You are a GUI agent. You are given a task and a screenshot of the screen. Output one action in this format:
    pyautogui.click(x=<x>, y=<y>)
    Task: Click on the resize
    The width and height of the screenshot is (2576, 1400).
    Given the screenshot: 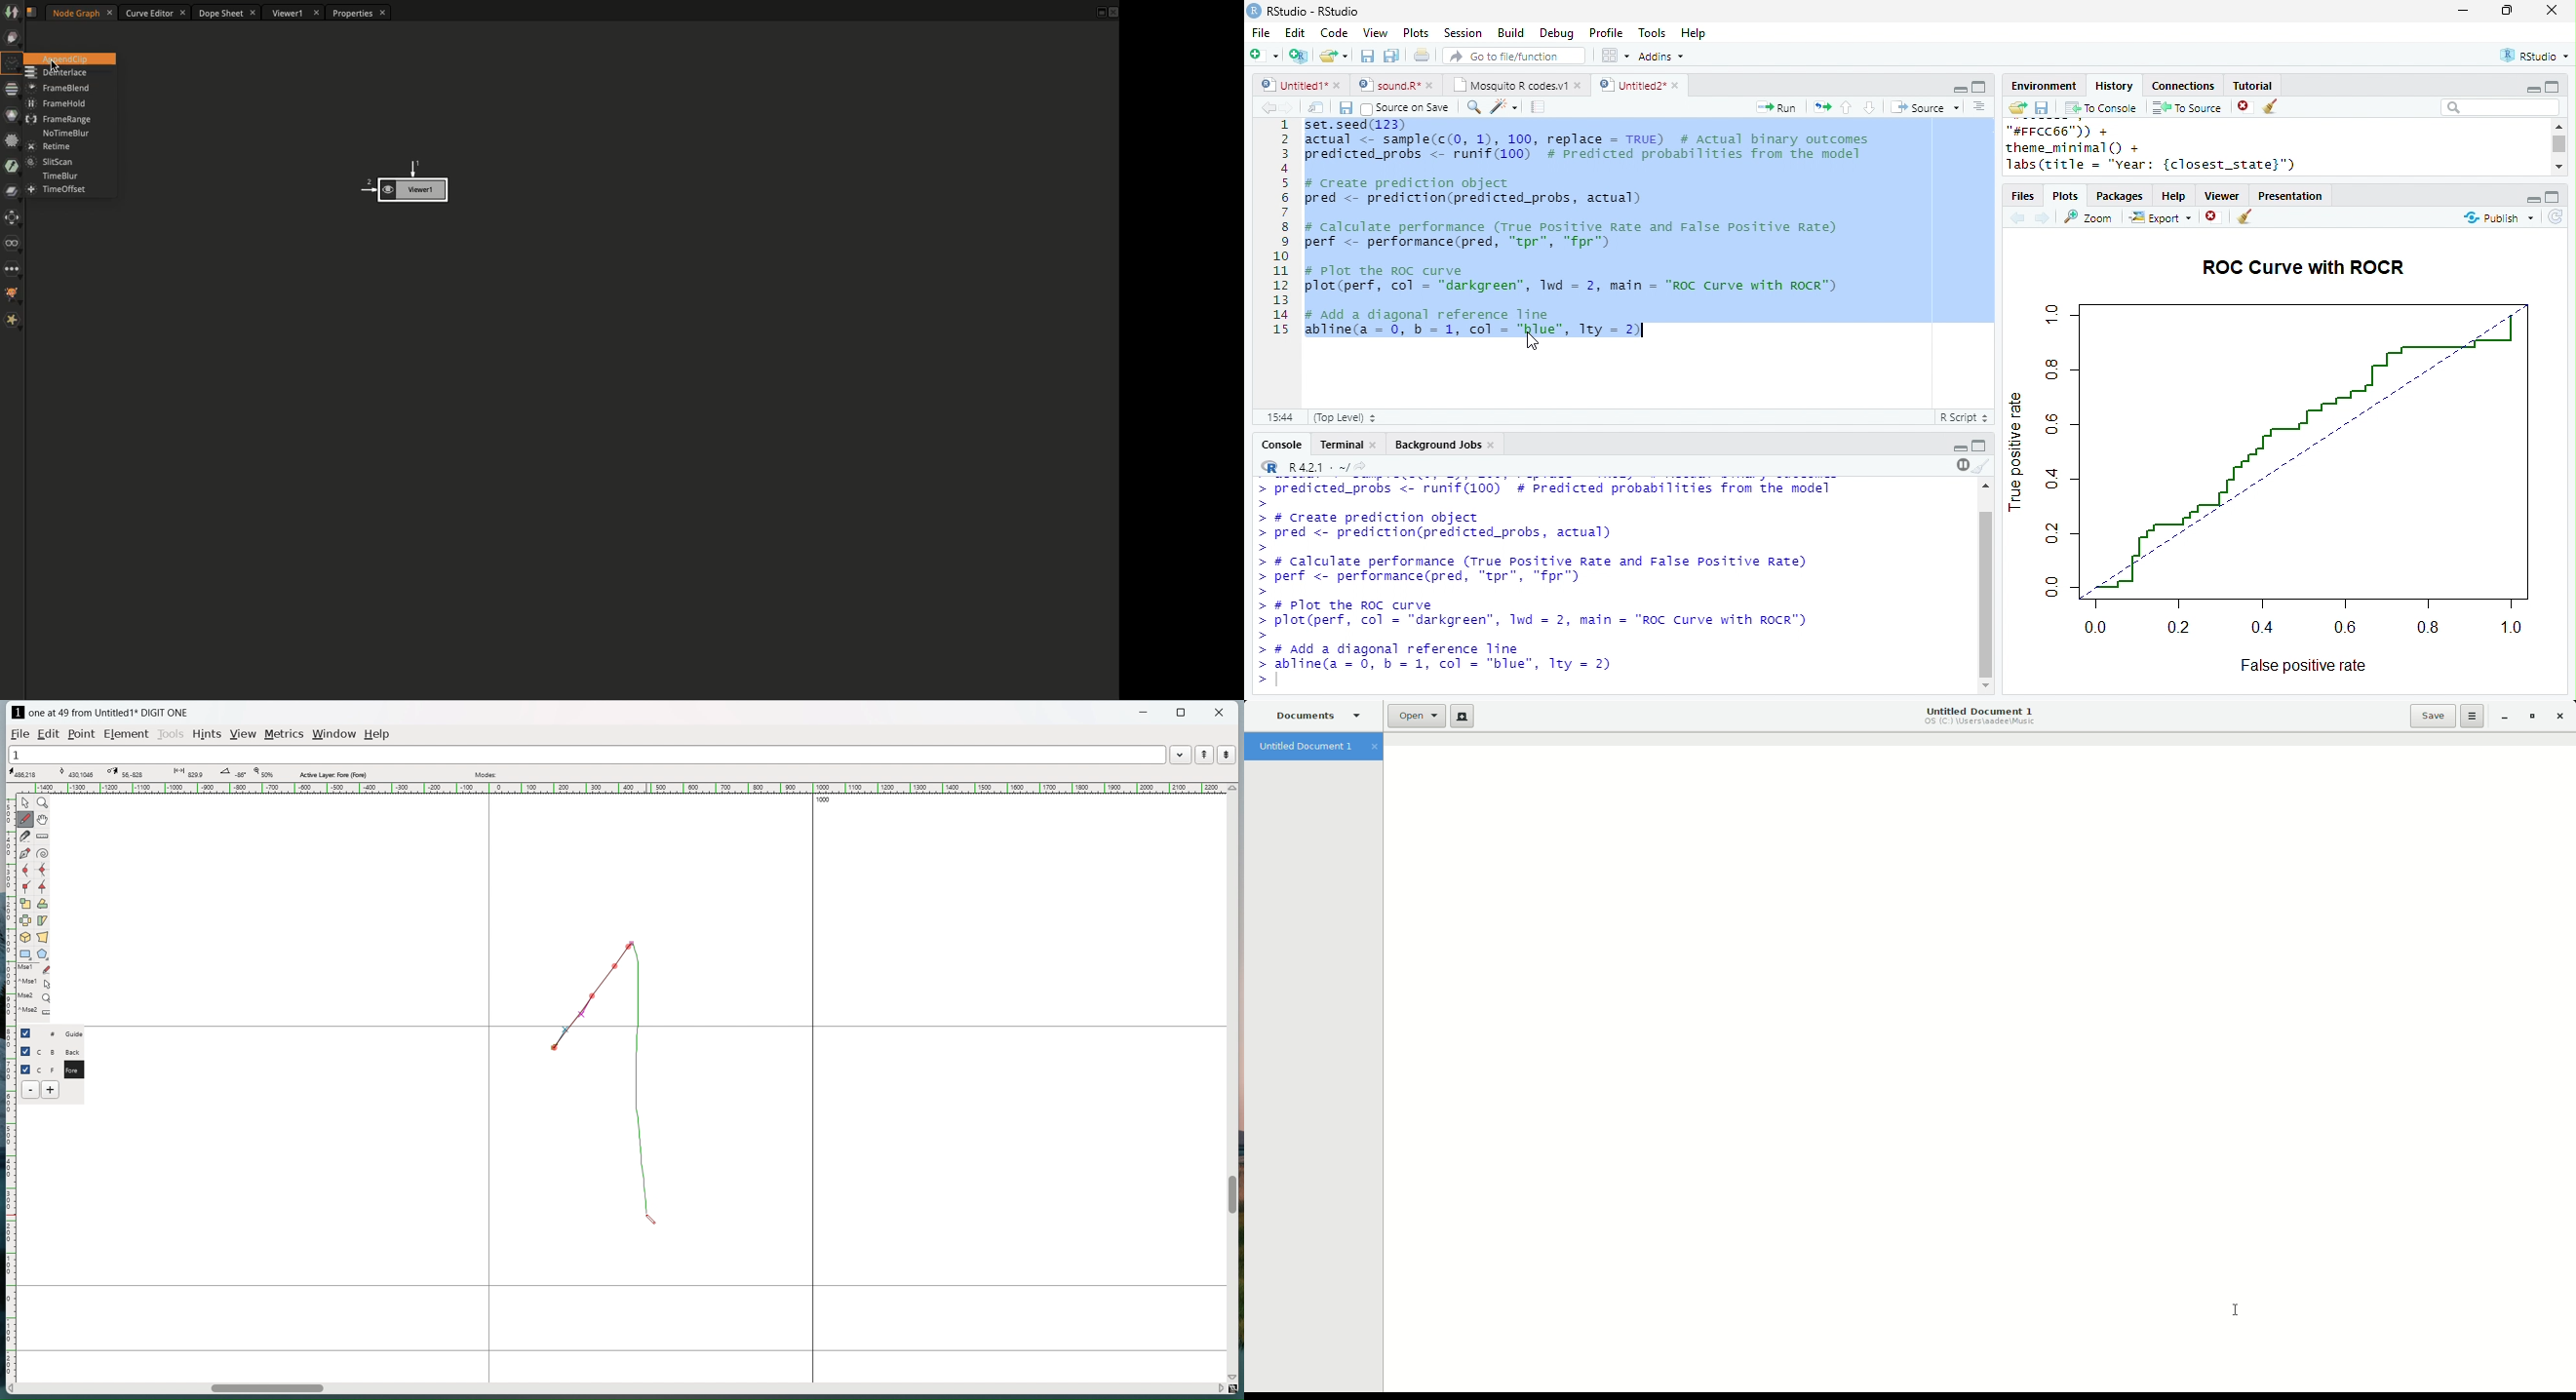 What is the action you would take?
    pyautogui.click(x=2507, y=11)
    